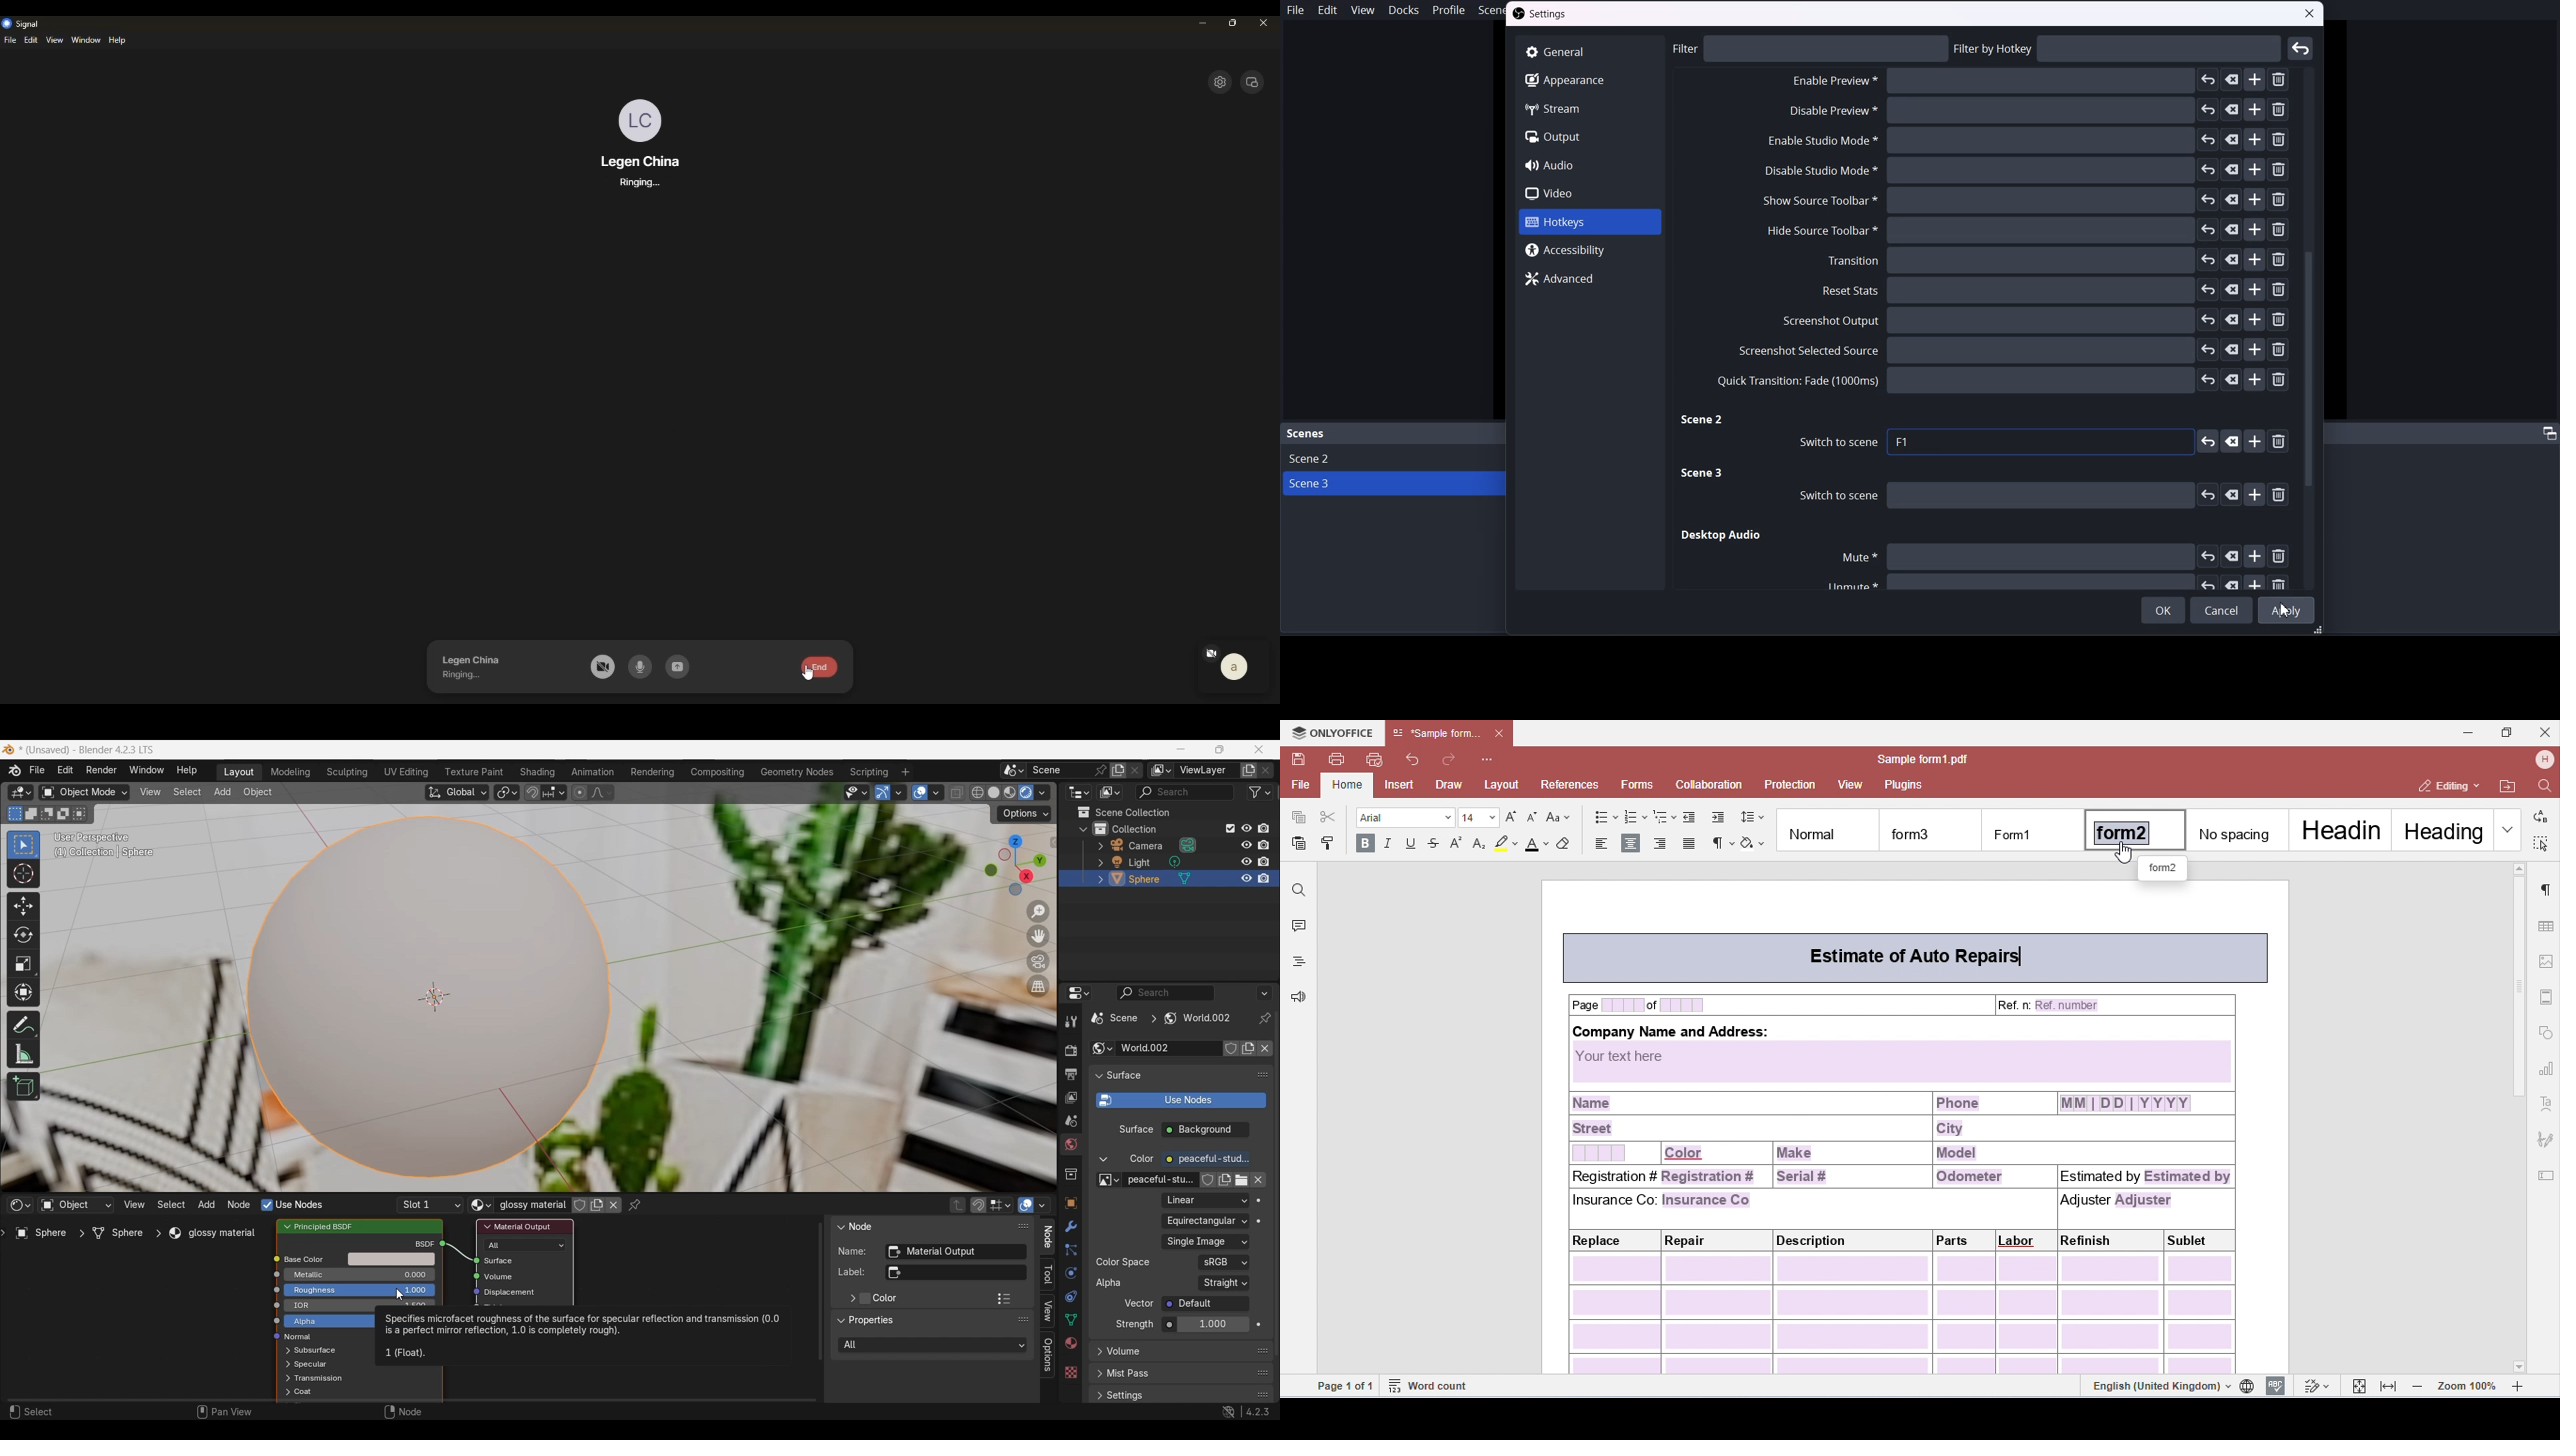 The height and width of the screenshot is (1456, 2576). What do you see at coordinates (1704, 474) in the screenshot?
I see `Scene three` at bounding box center [1704, 474].